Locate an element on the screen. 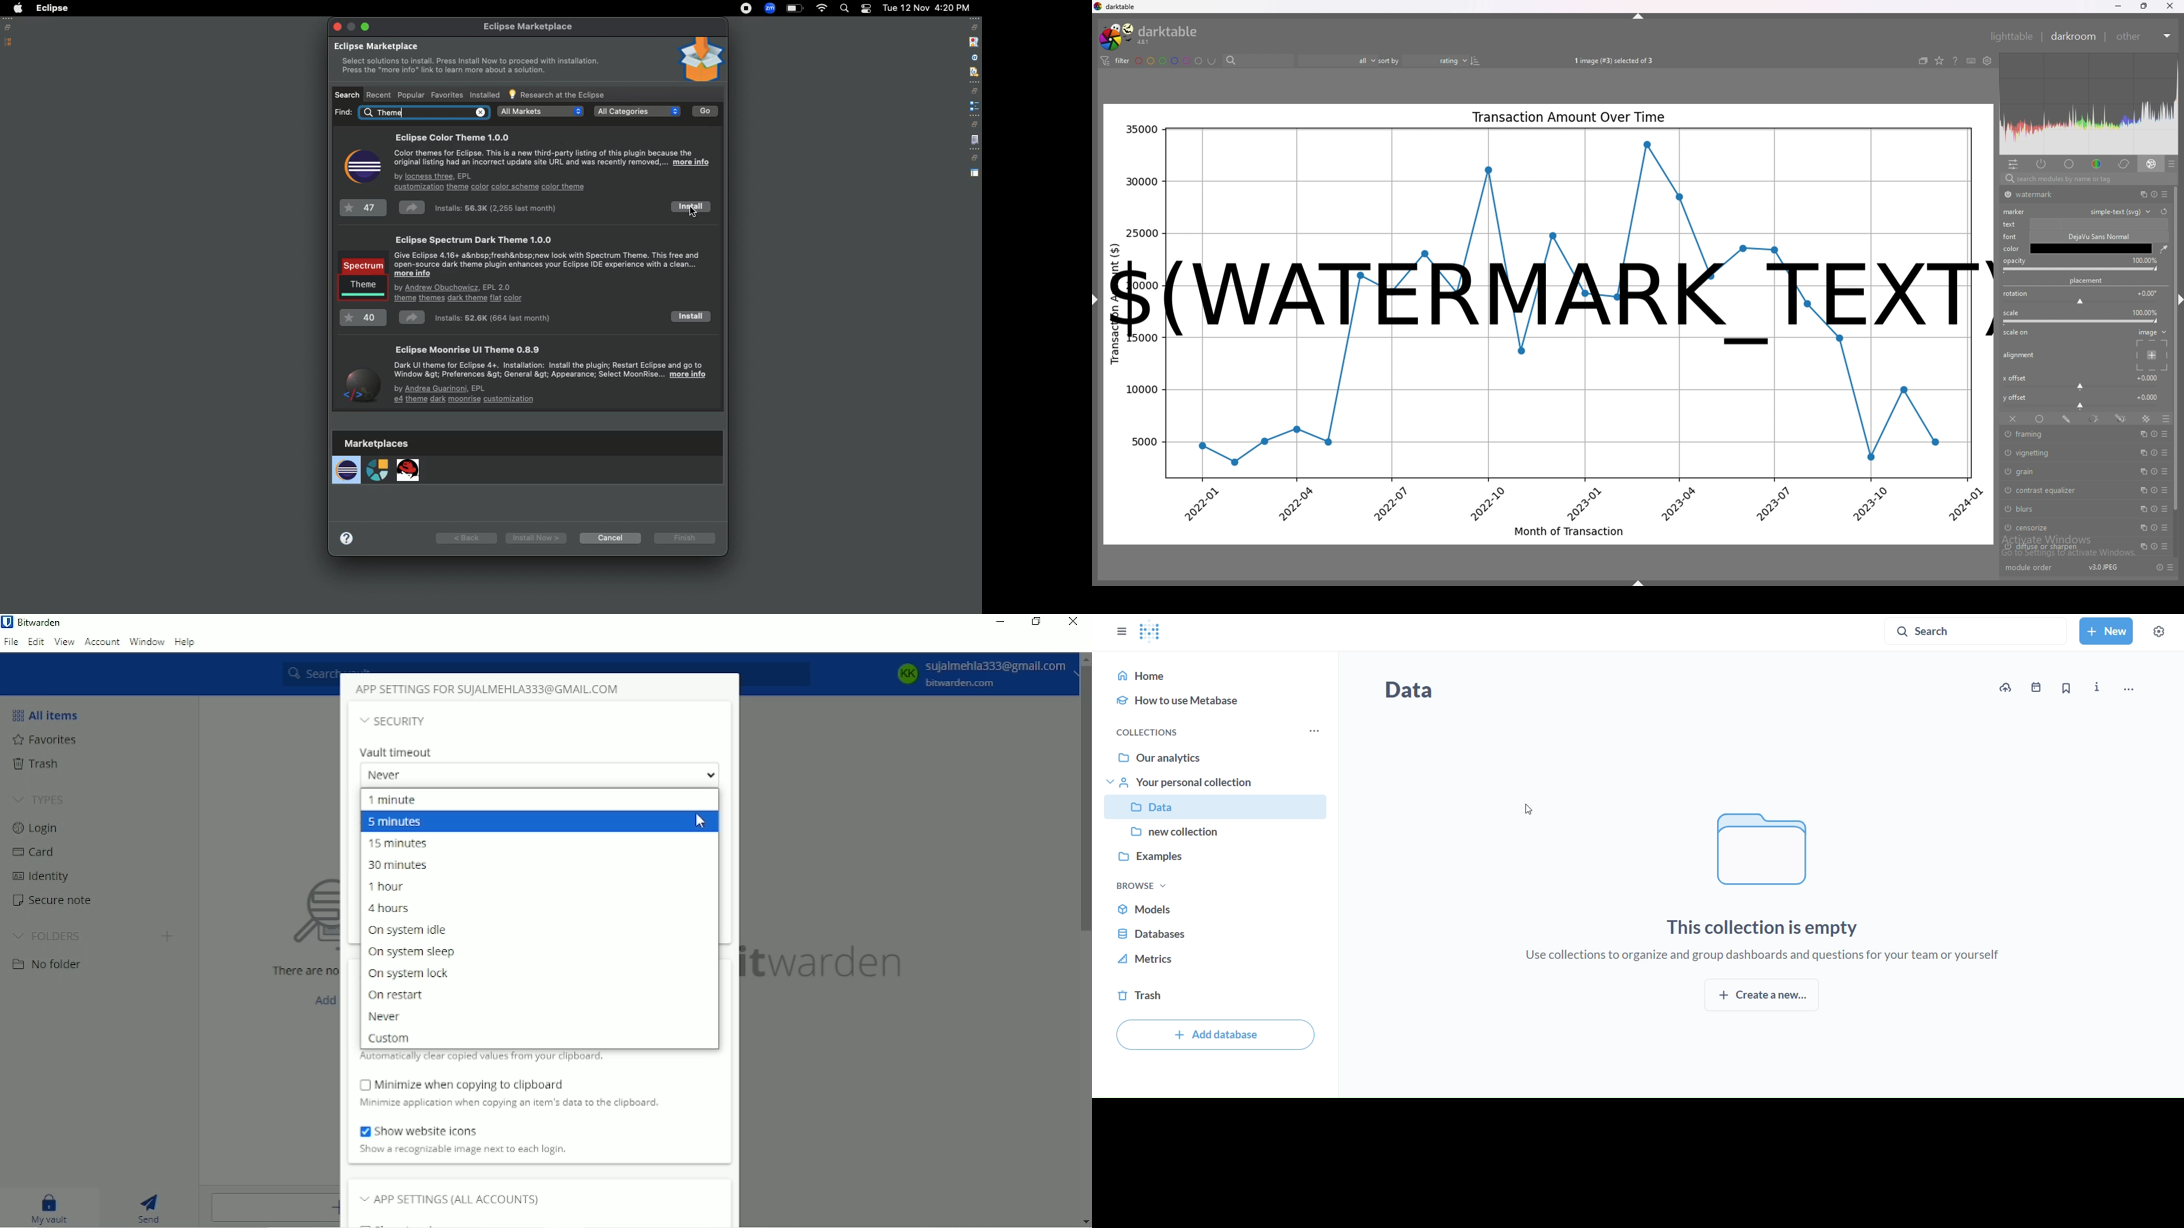 The height and width of the screenshot is (1232, 2184). module order is located at coordinates (2034, 569).